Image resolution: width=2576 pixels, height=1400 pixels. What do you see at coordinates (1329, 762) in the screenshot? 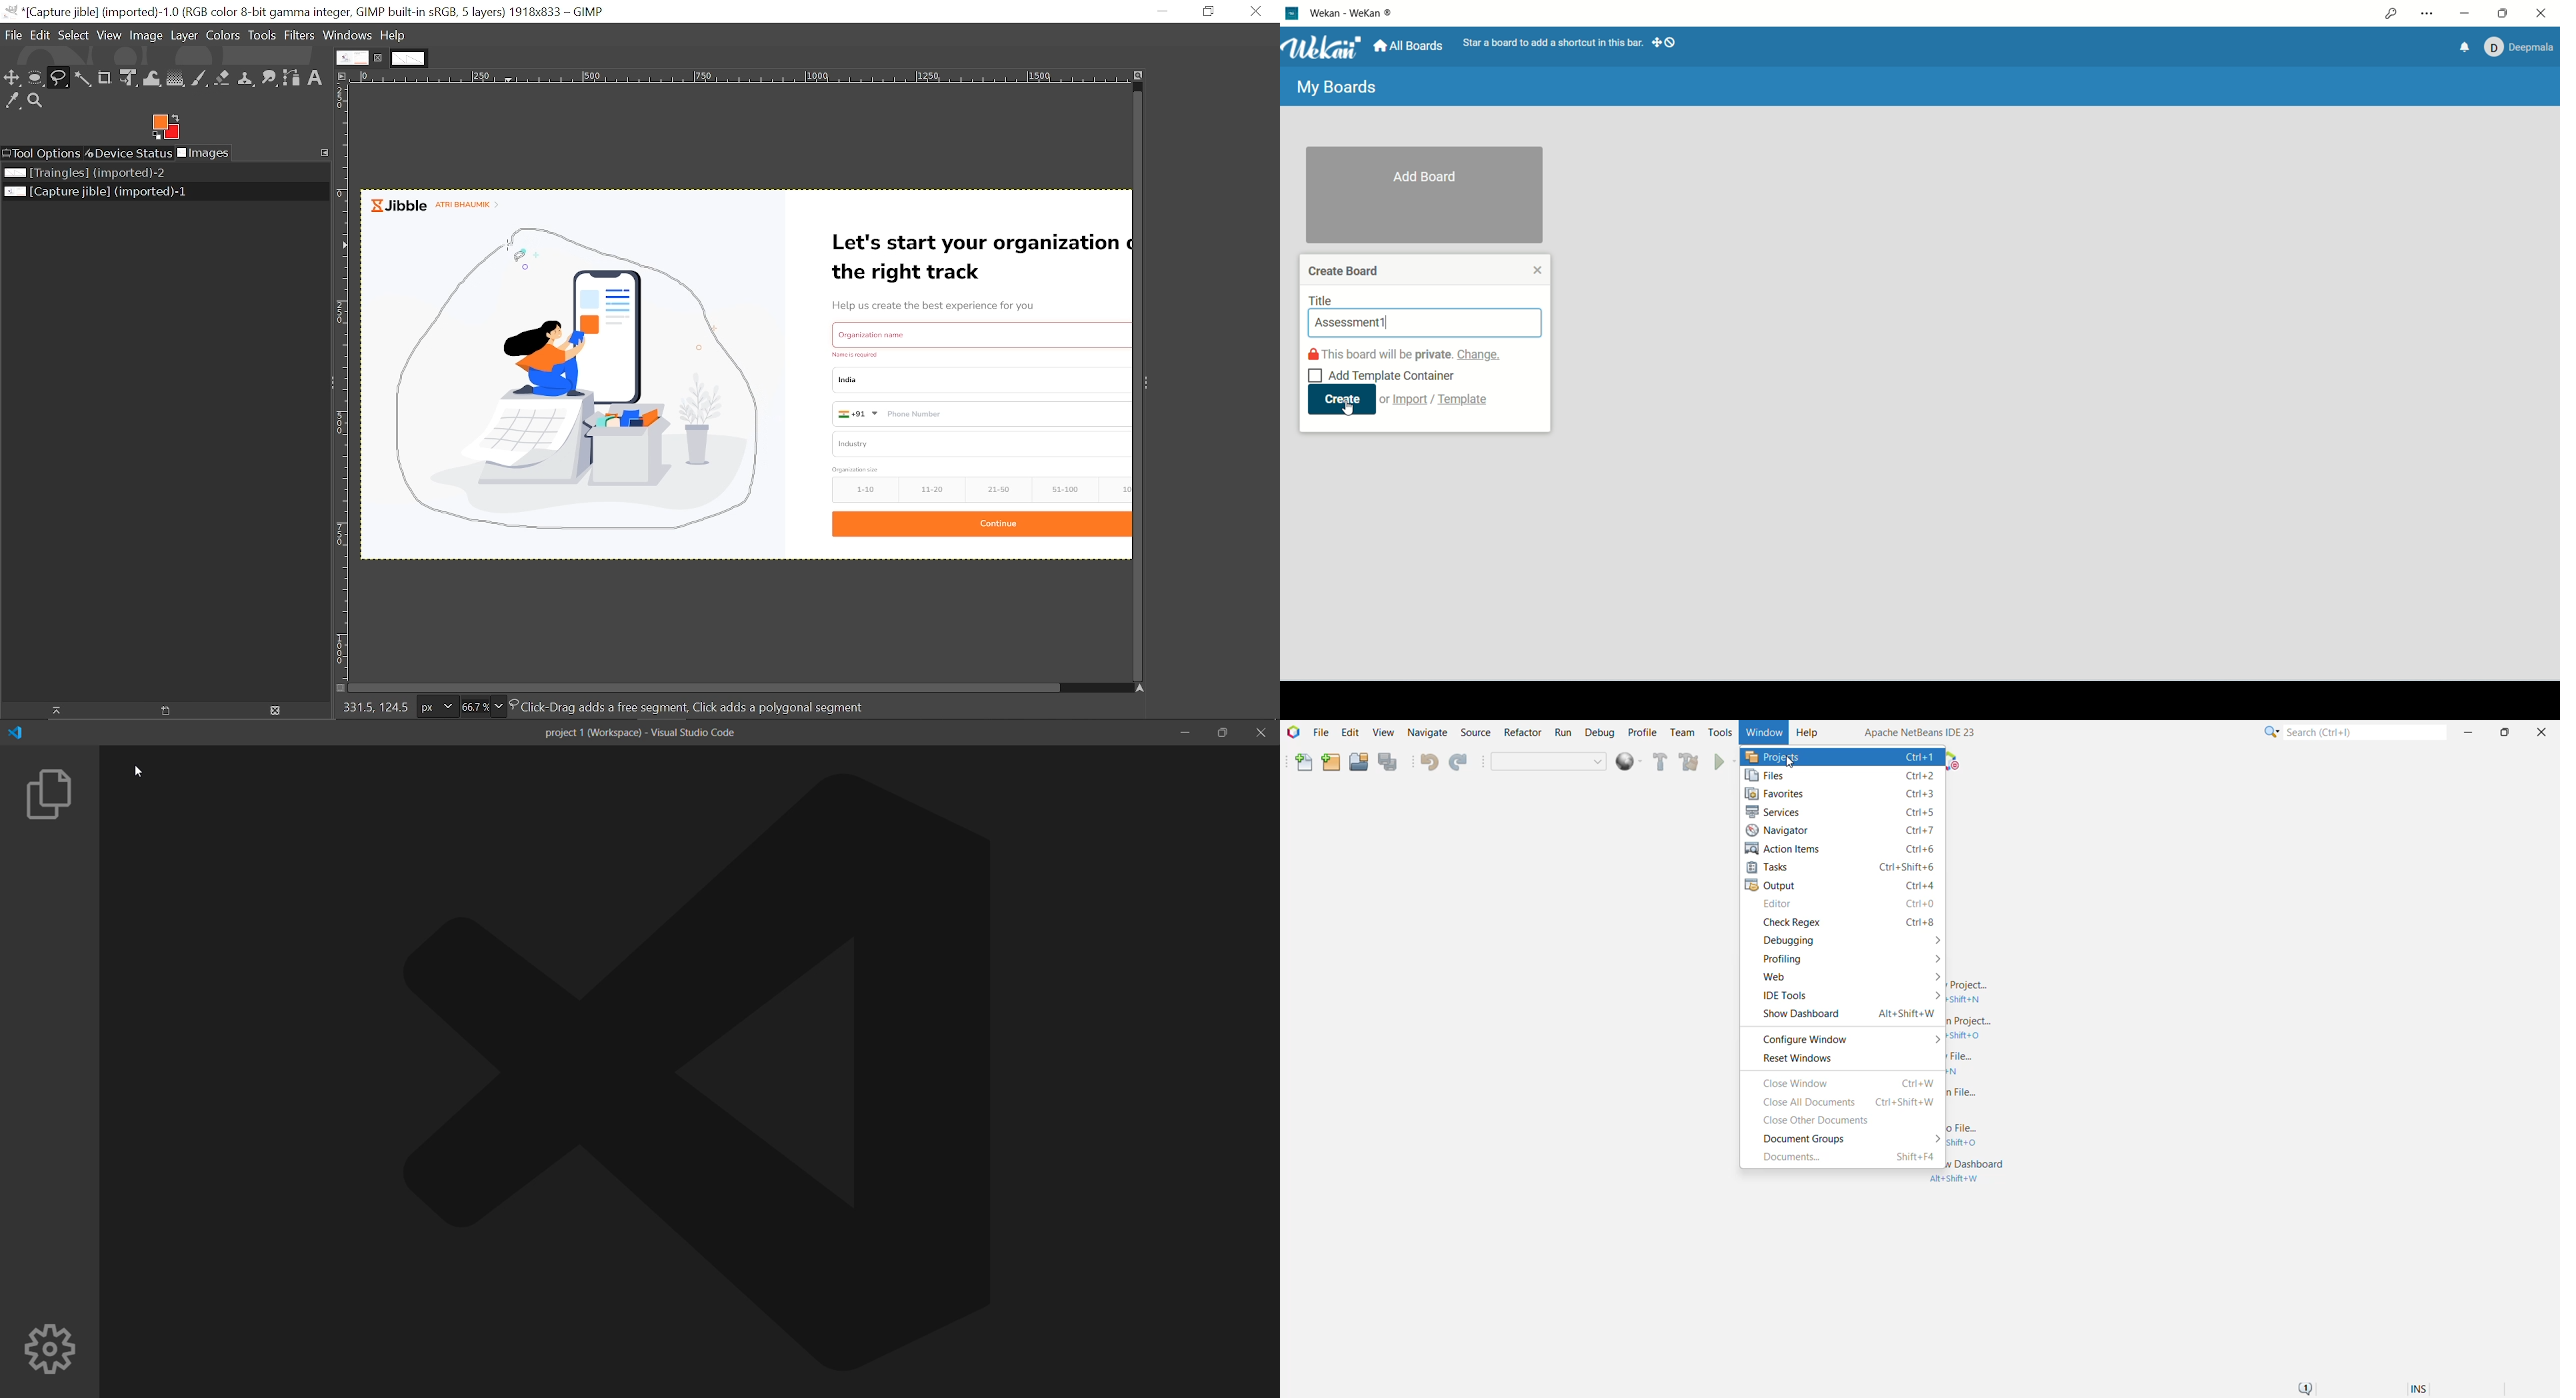
I see `New Project` at bounding box center [1329, 762].